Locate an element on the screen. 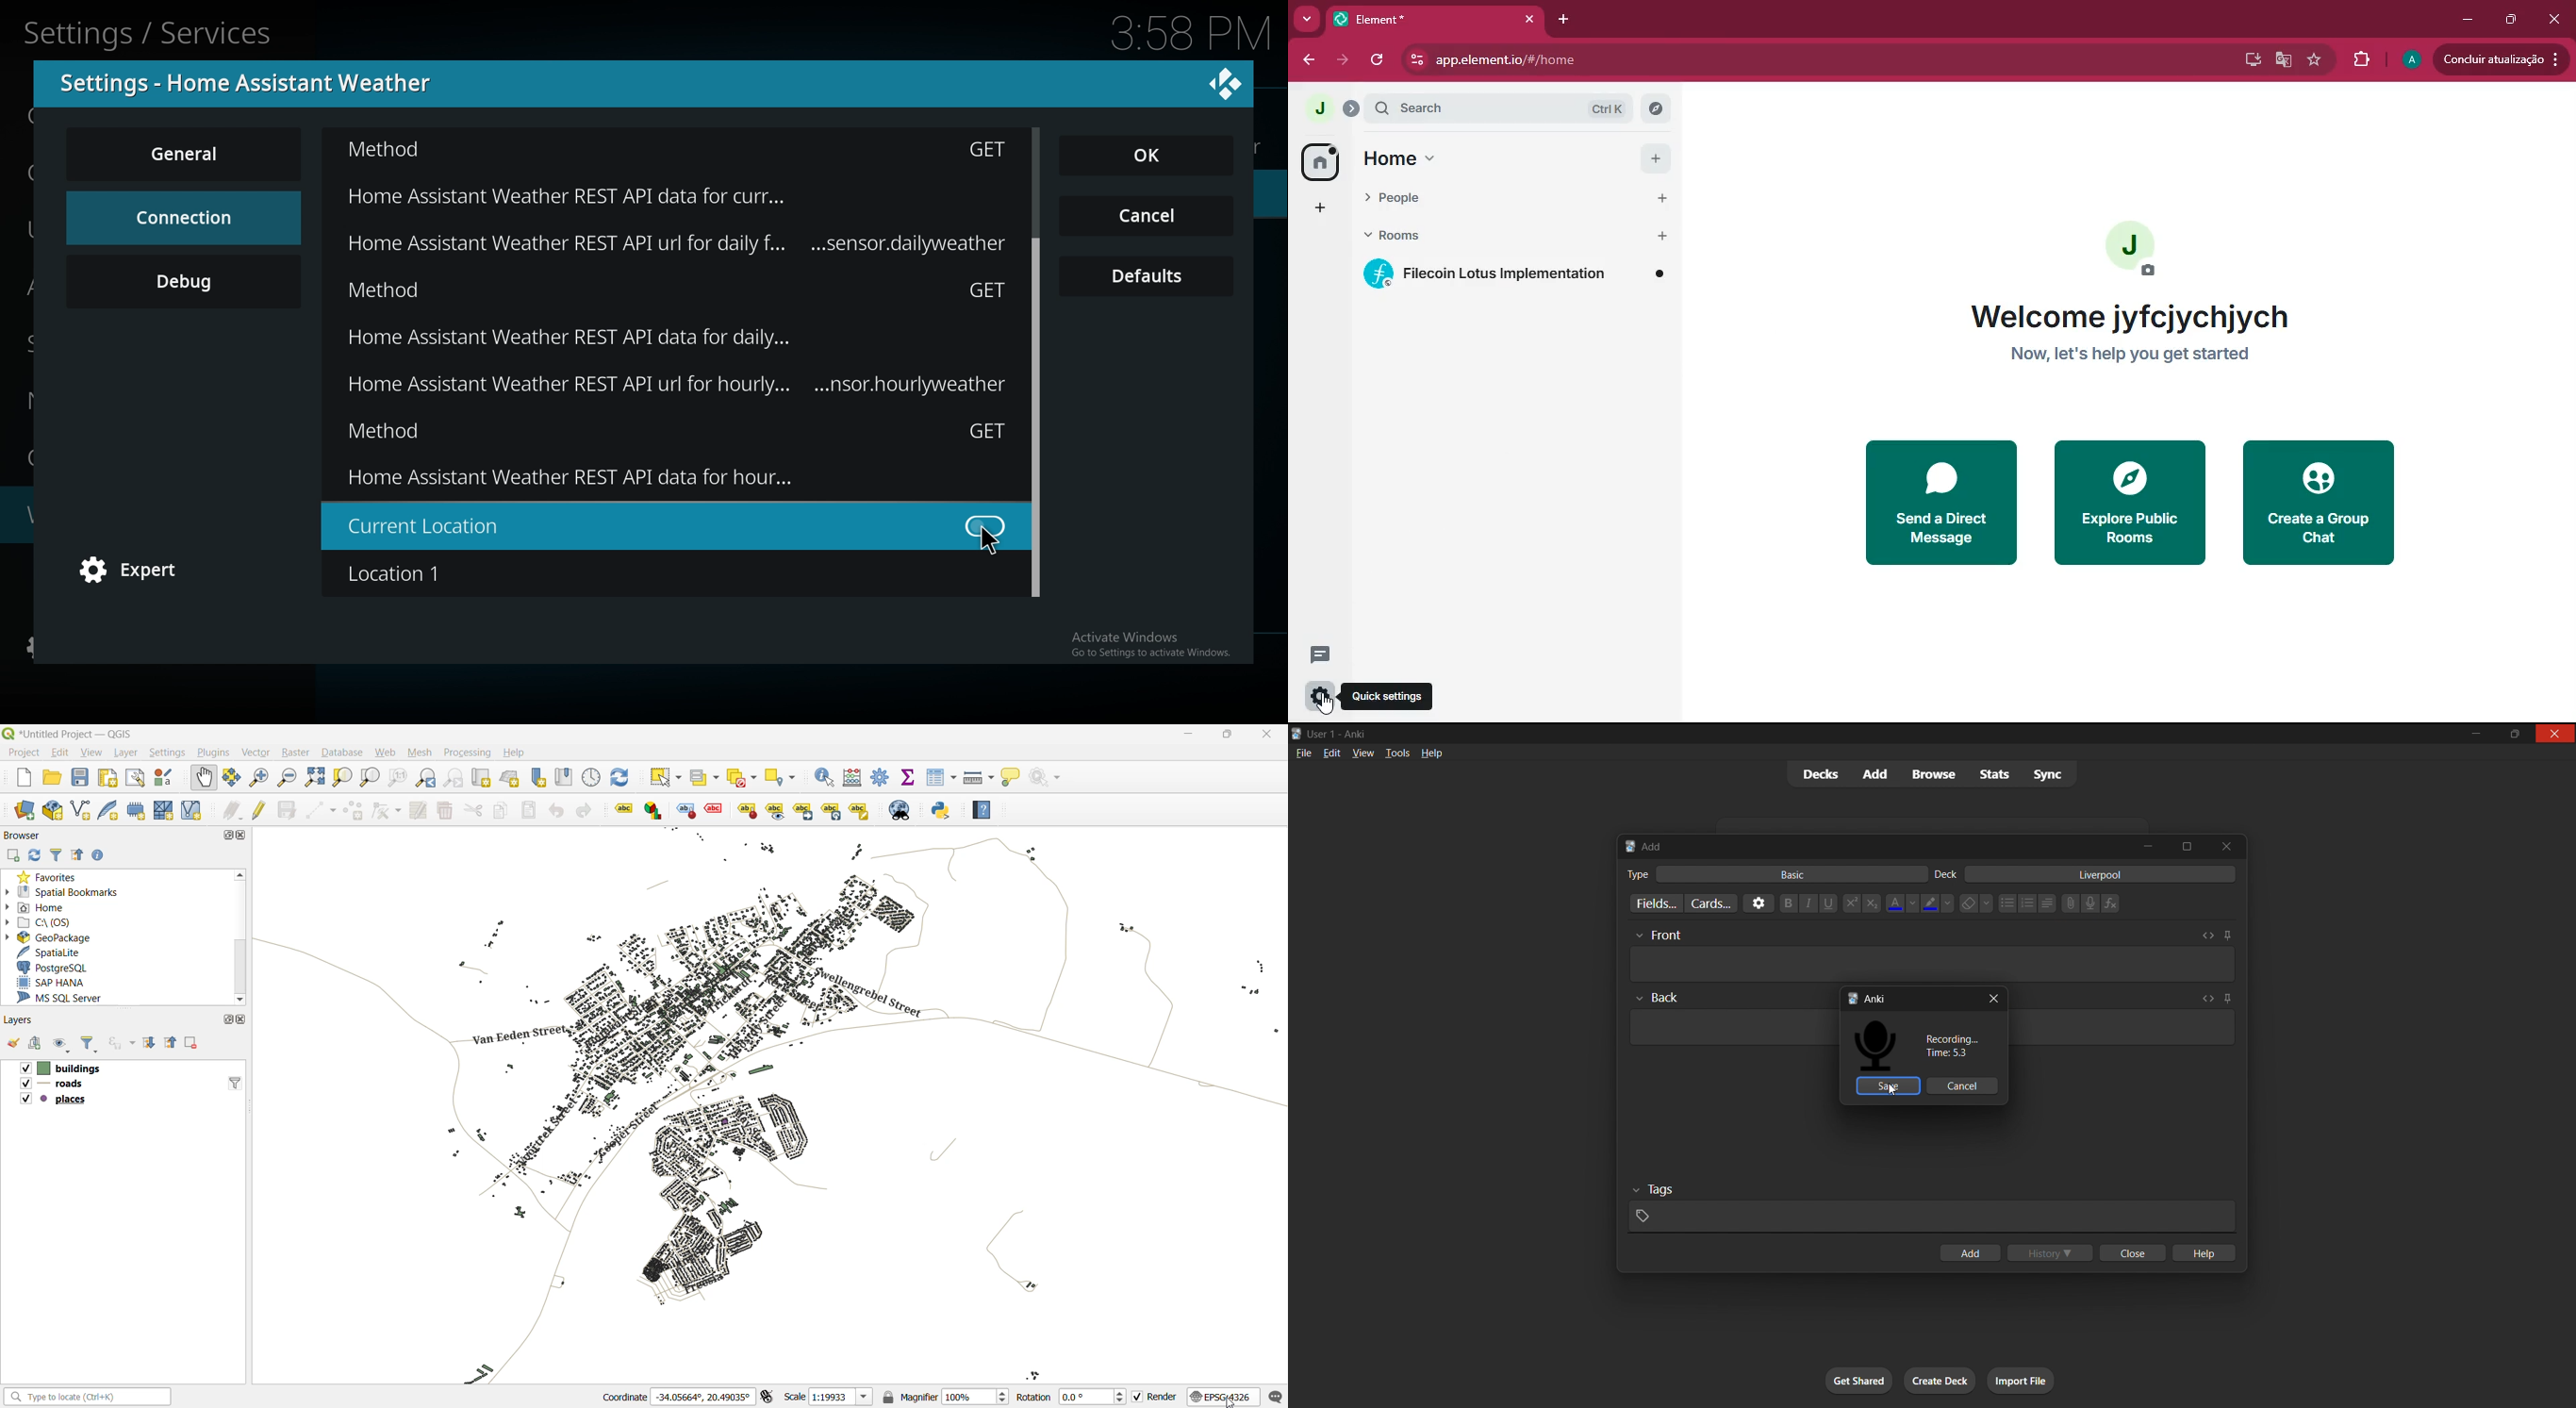  options is located at coordinates (1755, 903).